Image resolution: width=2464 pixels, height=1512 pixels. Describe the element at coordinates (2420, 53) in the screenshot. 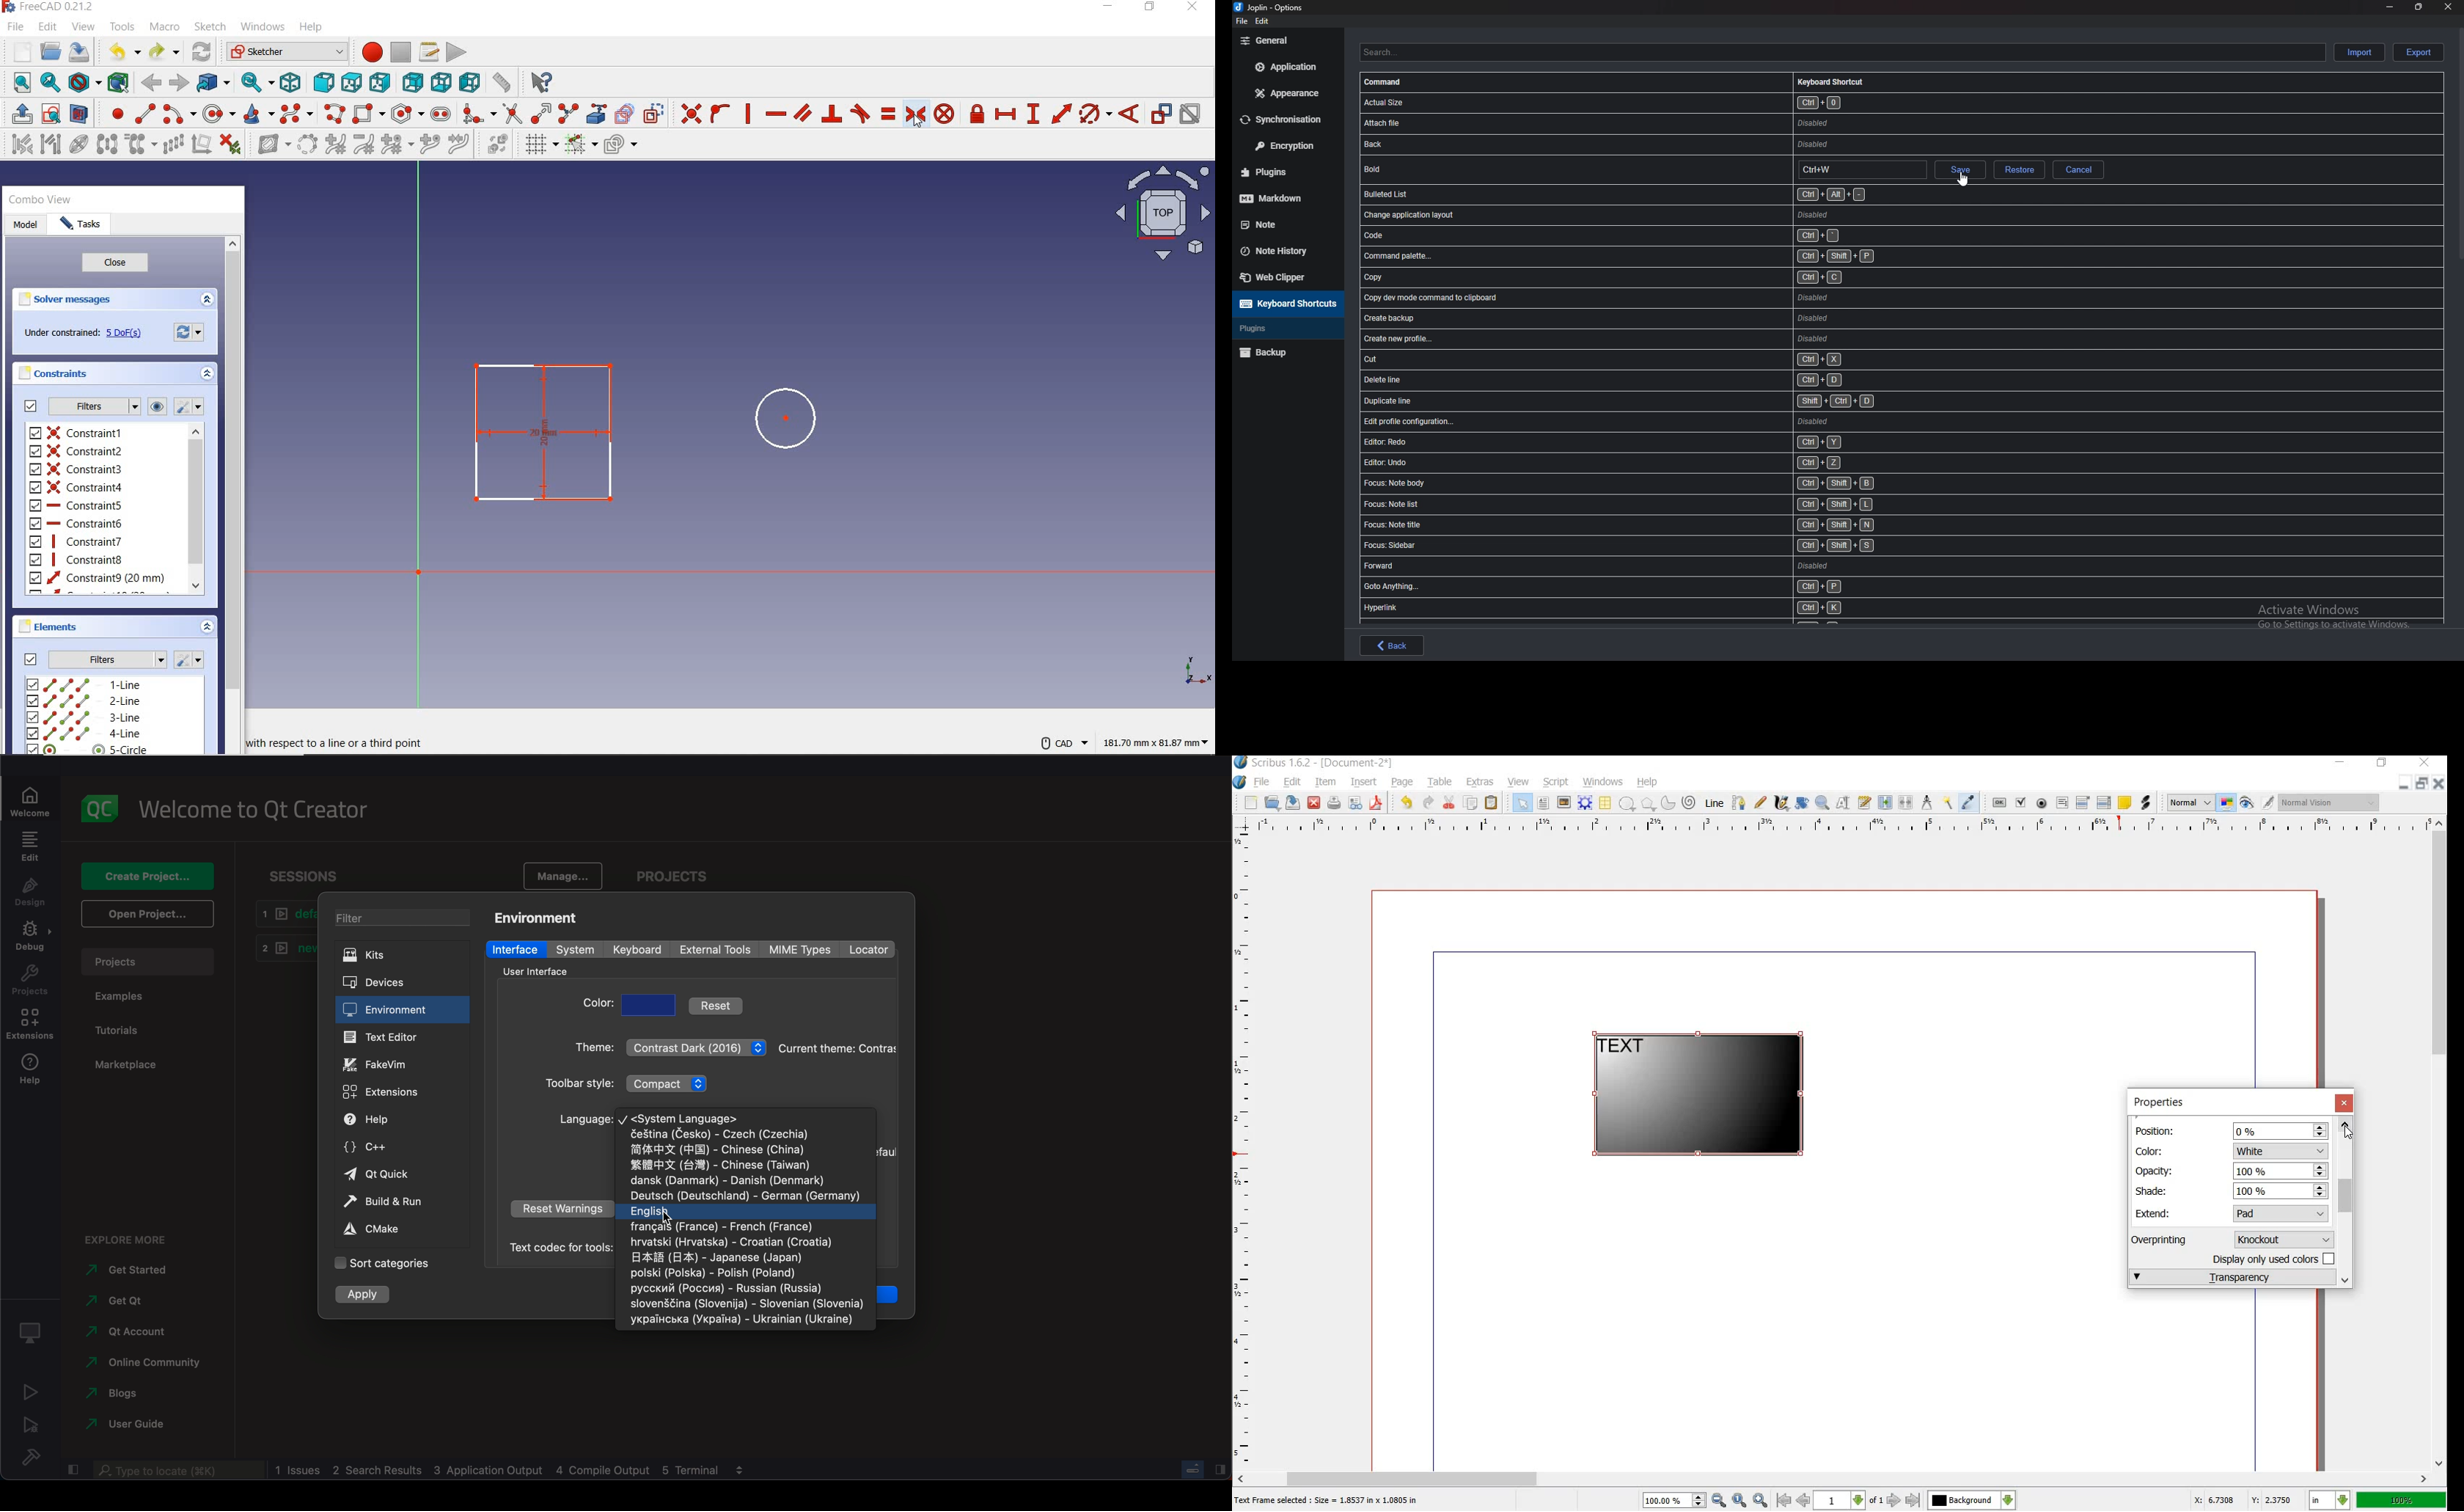

I see `Export` at that location.